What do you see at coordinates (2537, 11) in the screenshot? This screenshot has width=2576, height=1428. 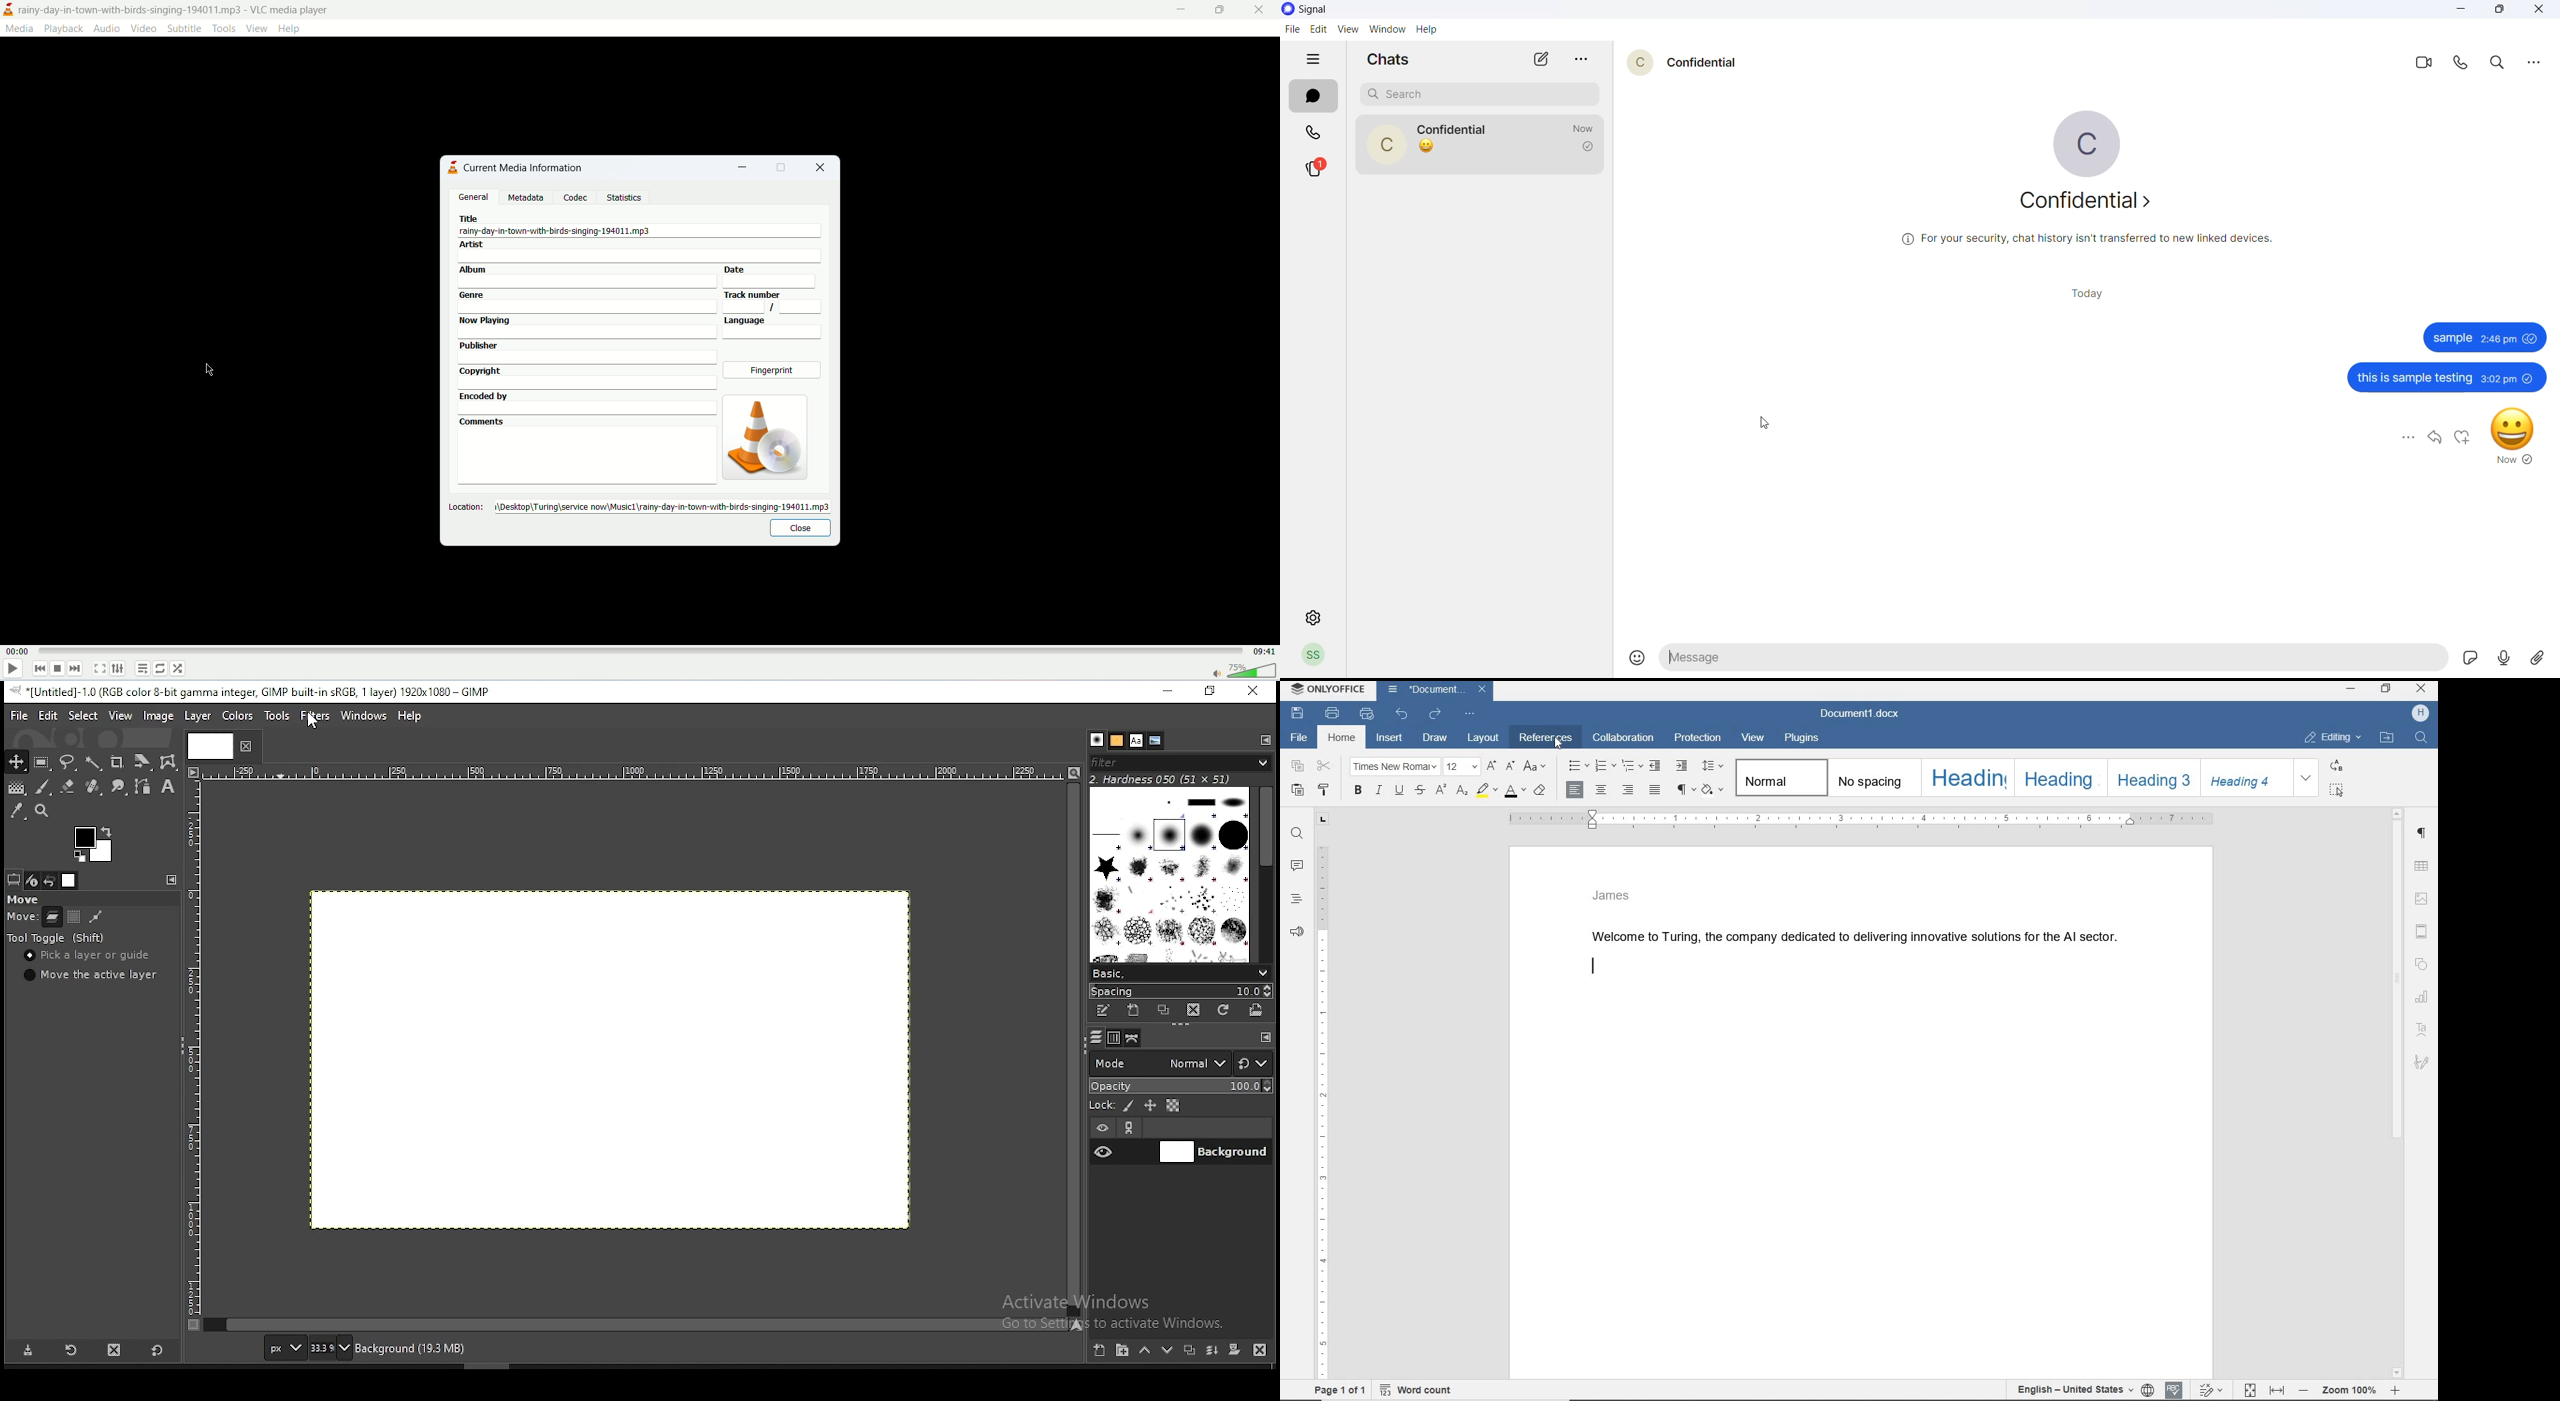 I see `close` at bounding box center [2537, 11].